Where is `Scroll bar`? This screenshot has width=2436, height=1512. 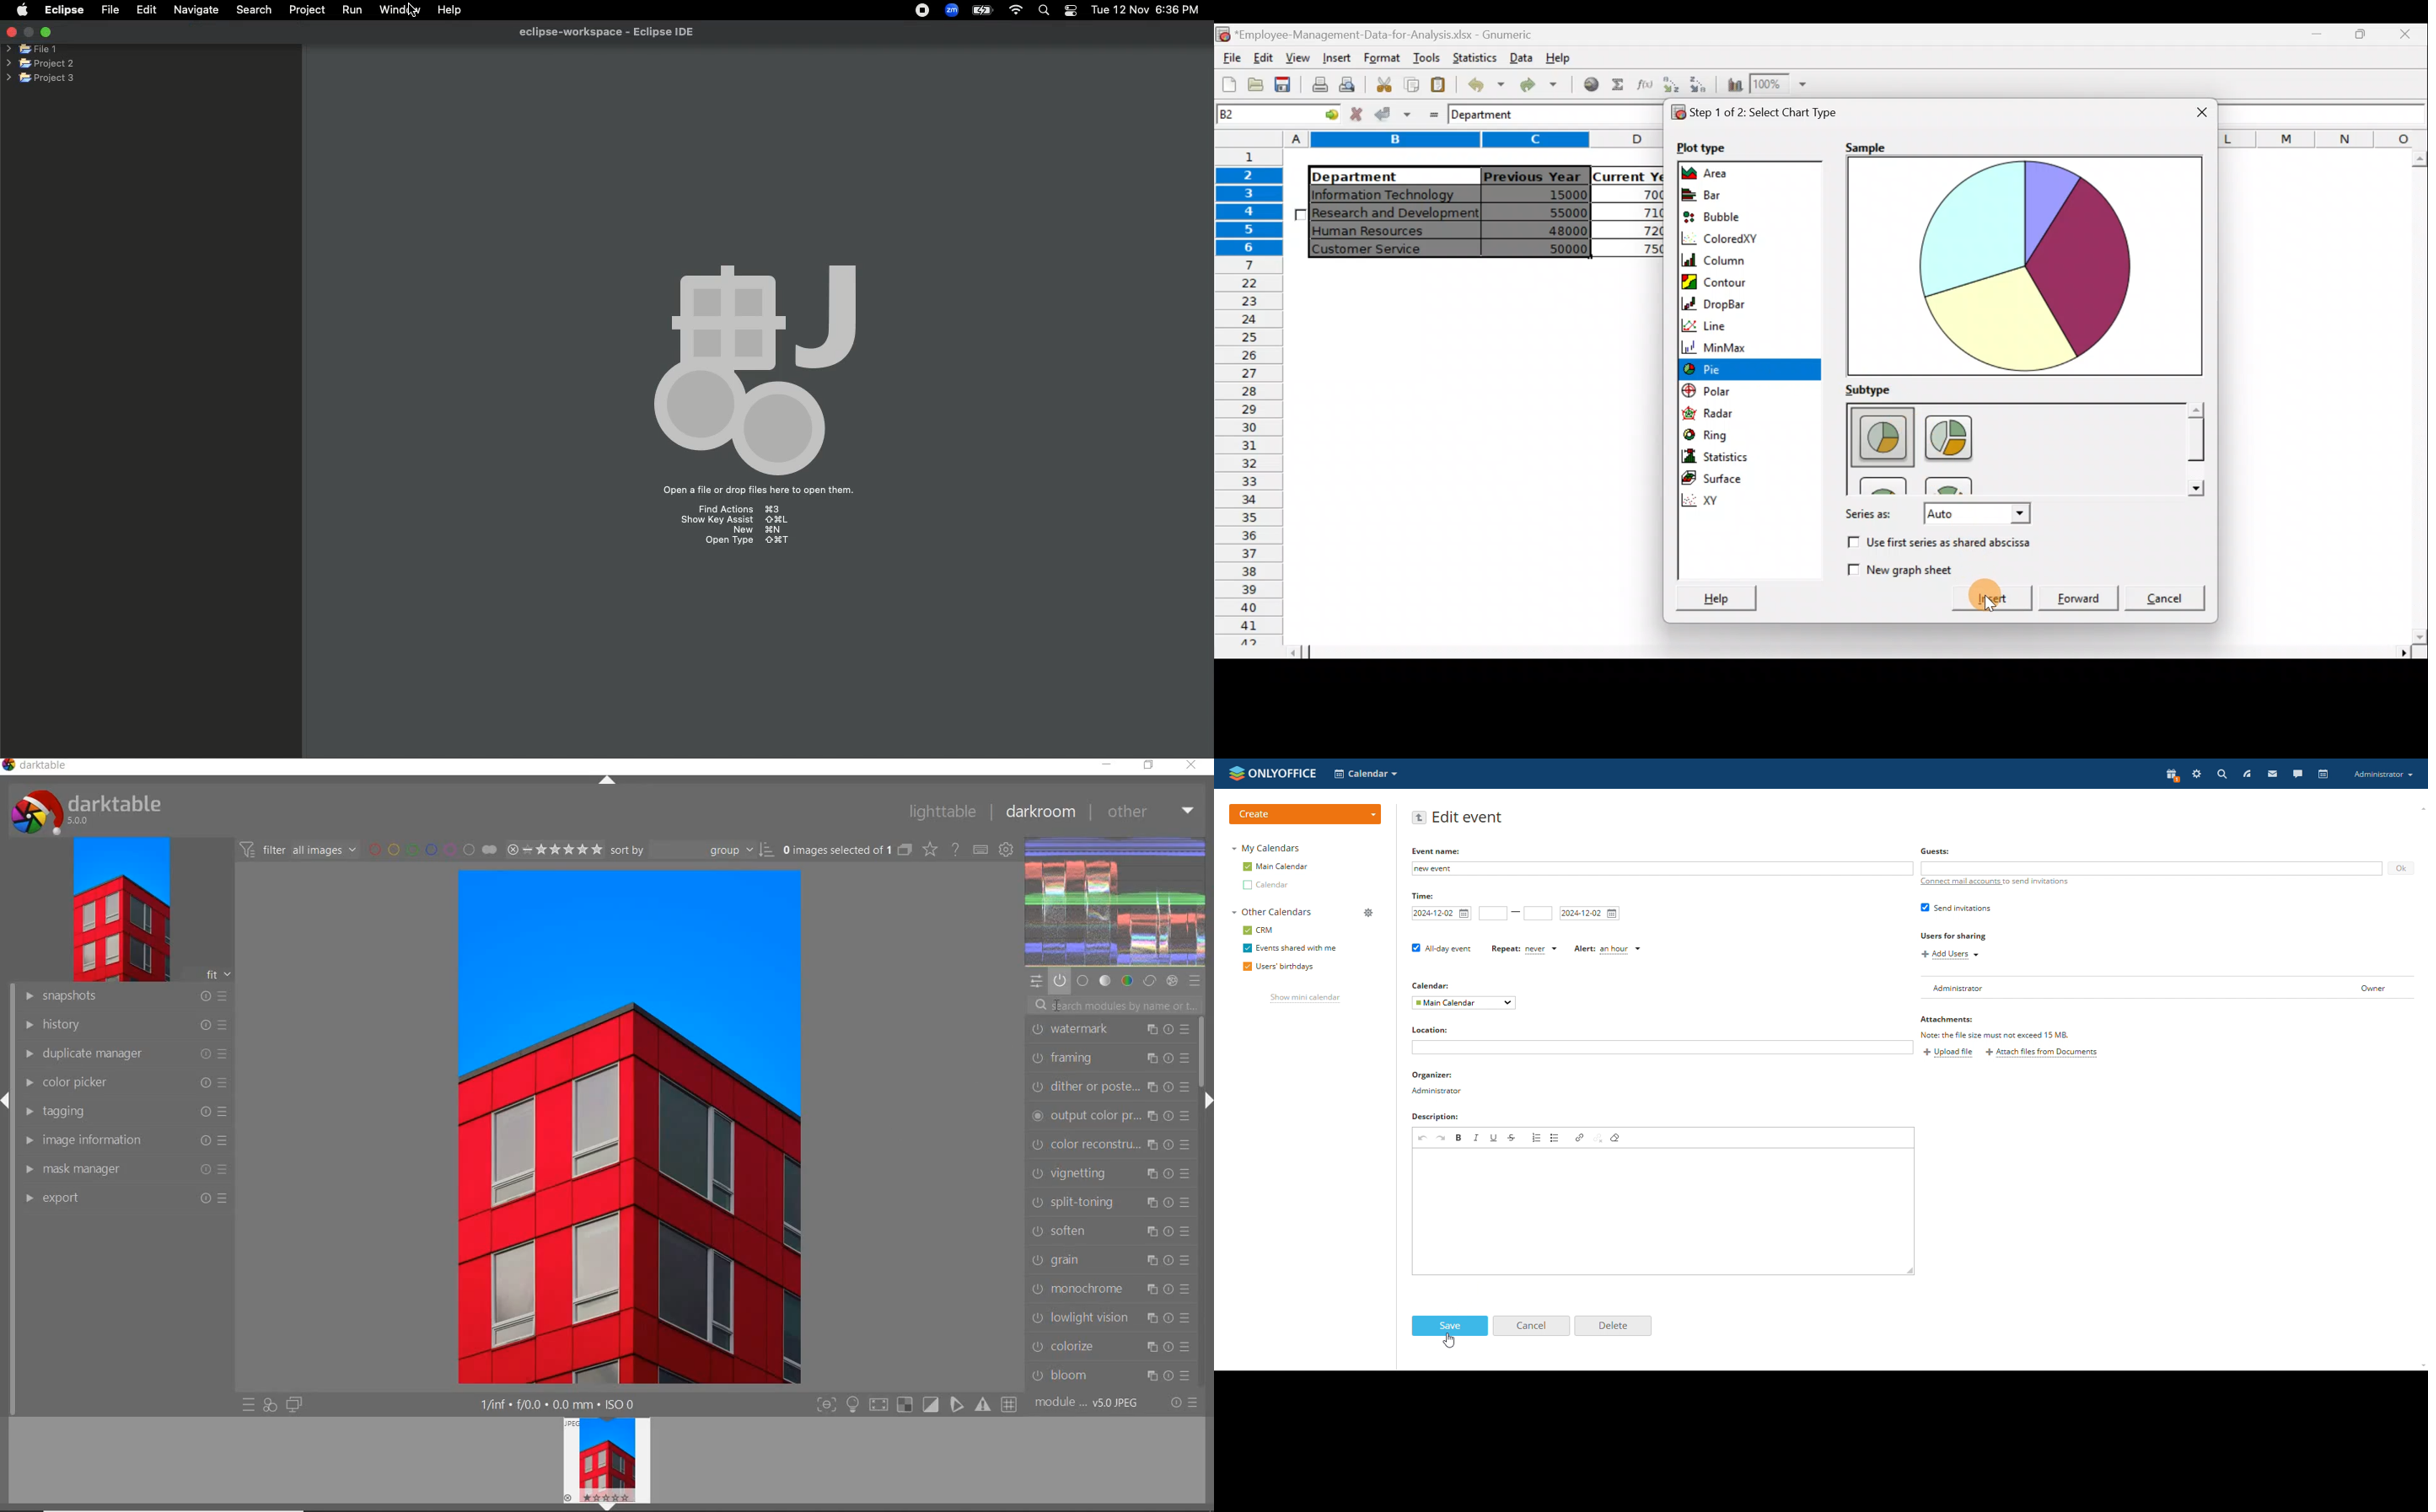
Scroll bar is located at coordinates (1859, 653).